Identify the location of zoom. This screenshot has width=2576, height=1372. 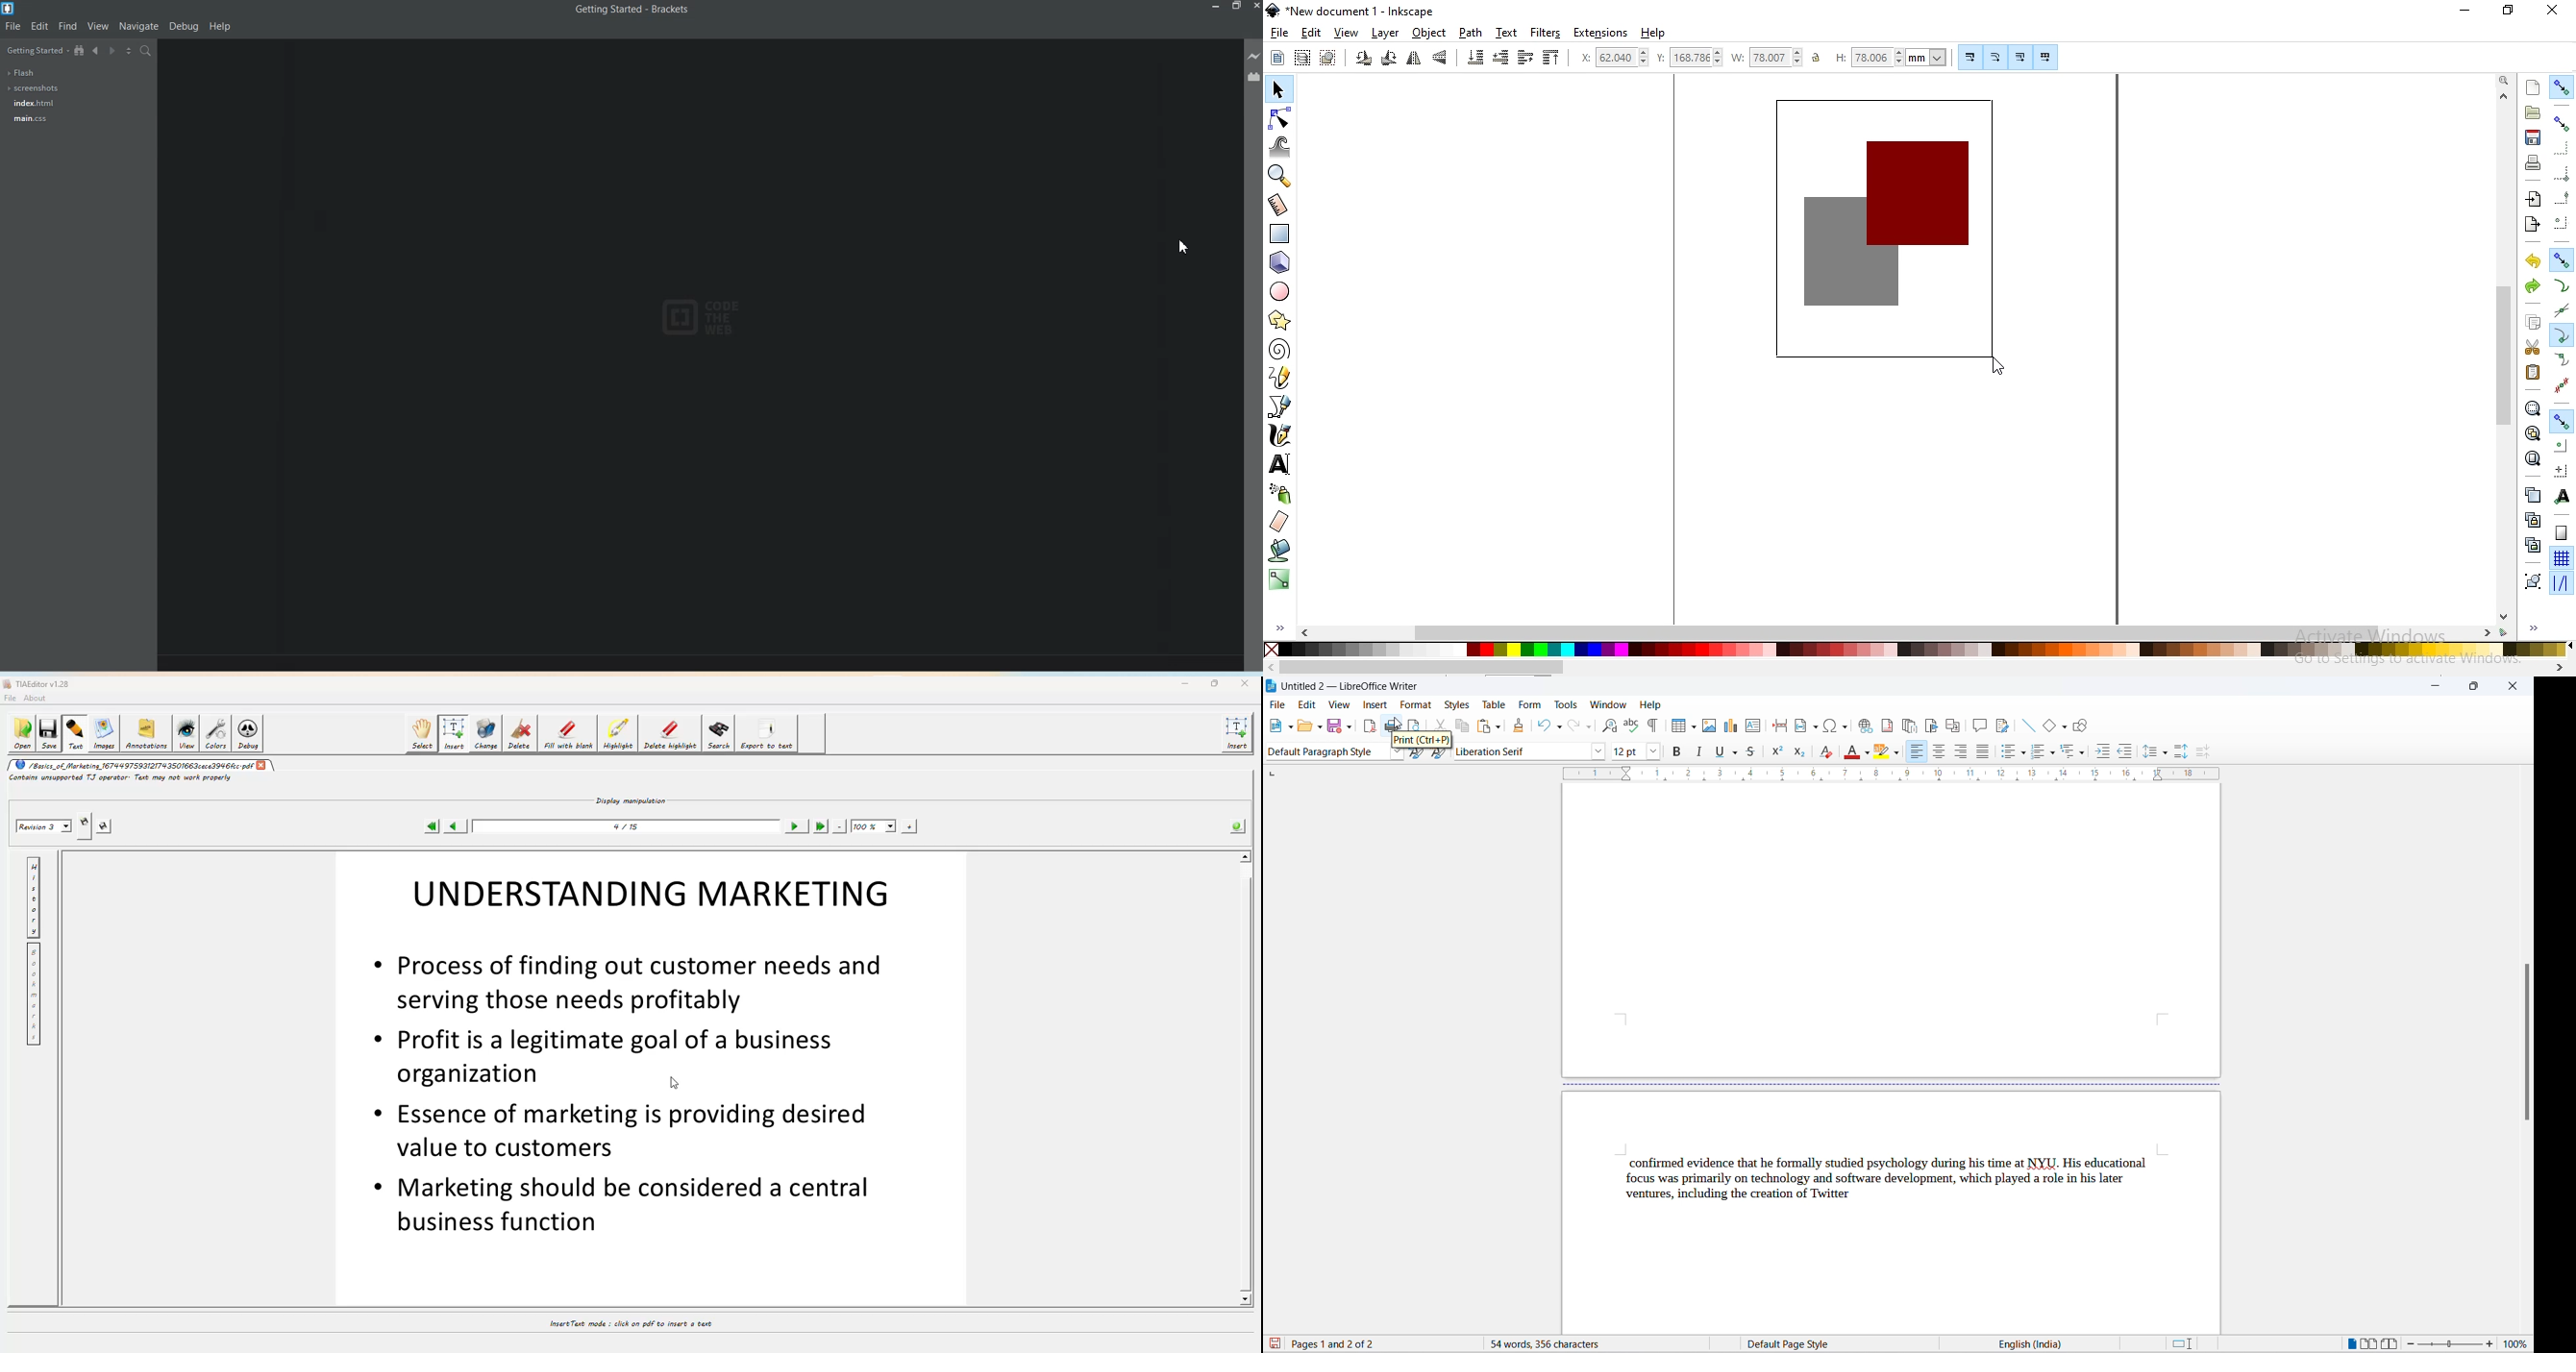
(2504, 81).